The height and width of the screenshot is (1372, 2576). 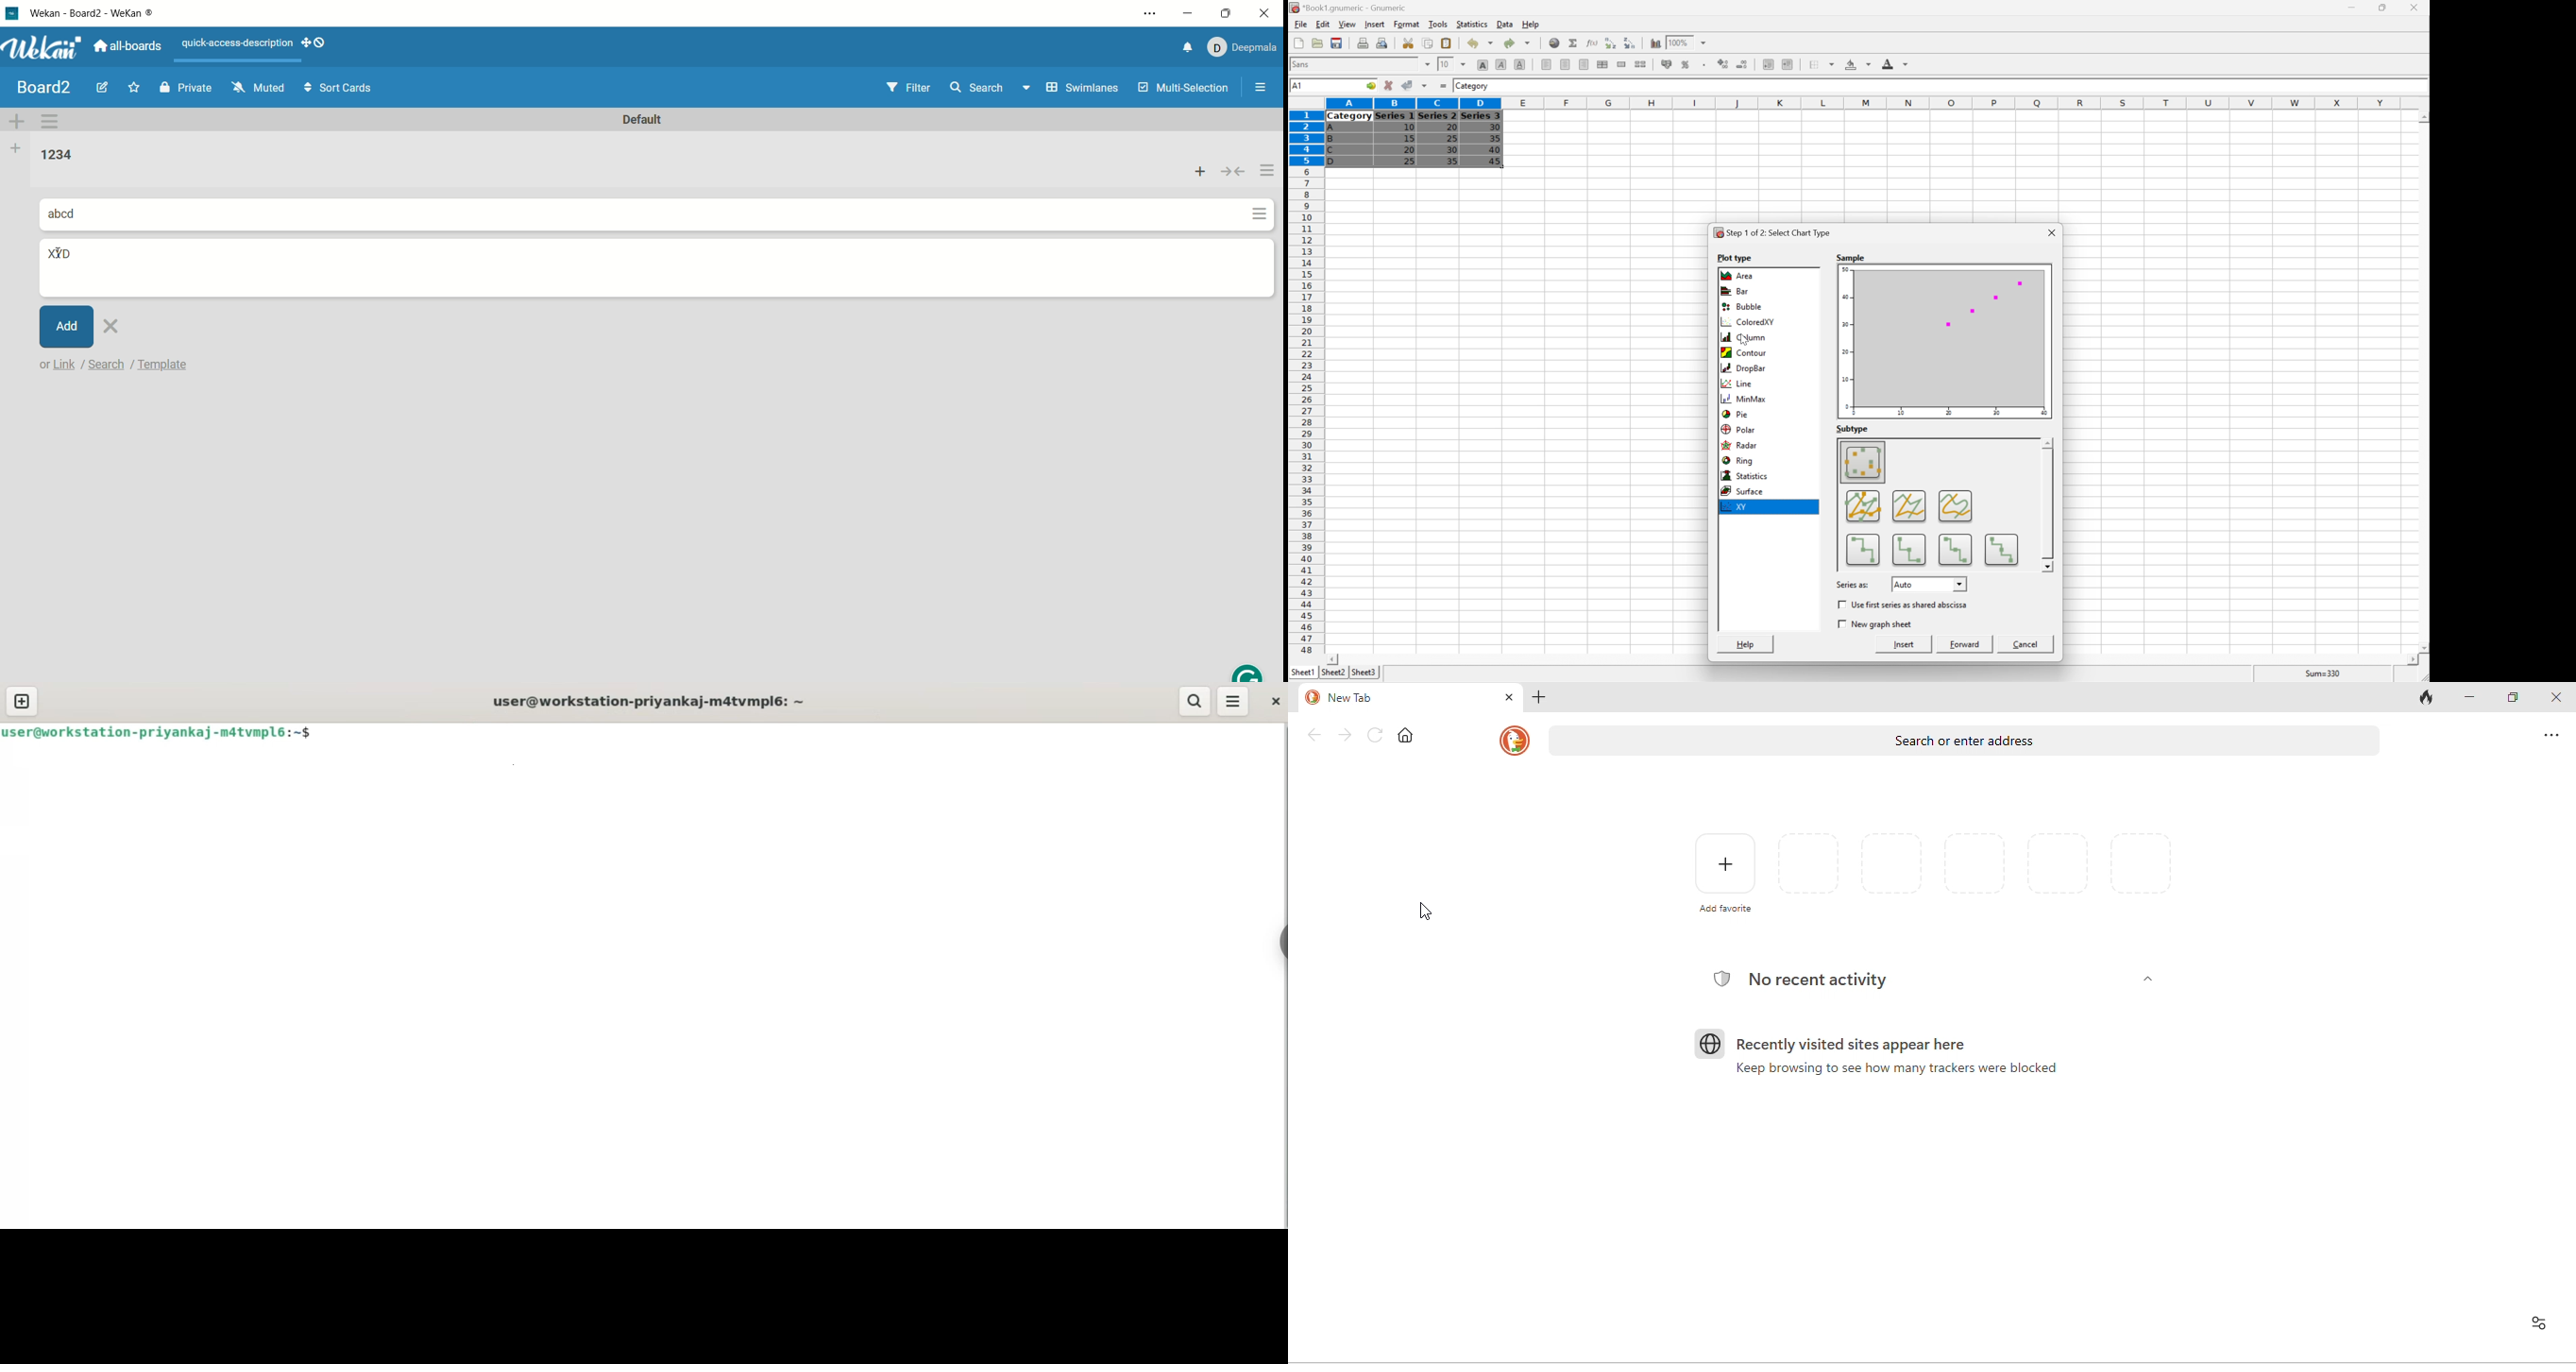 I want to click on sort cards, so click(x=346, y=88).